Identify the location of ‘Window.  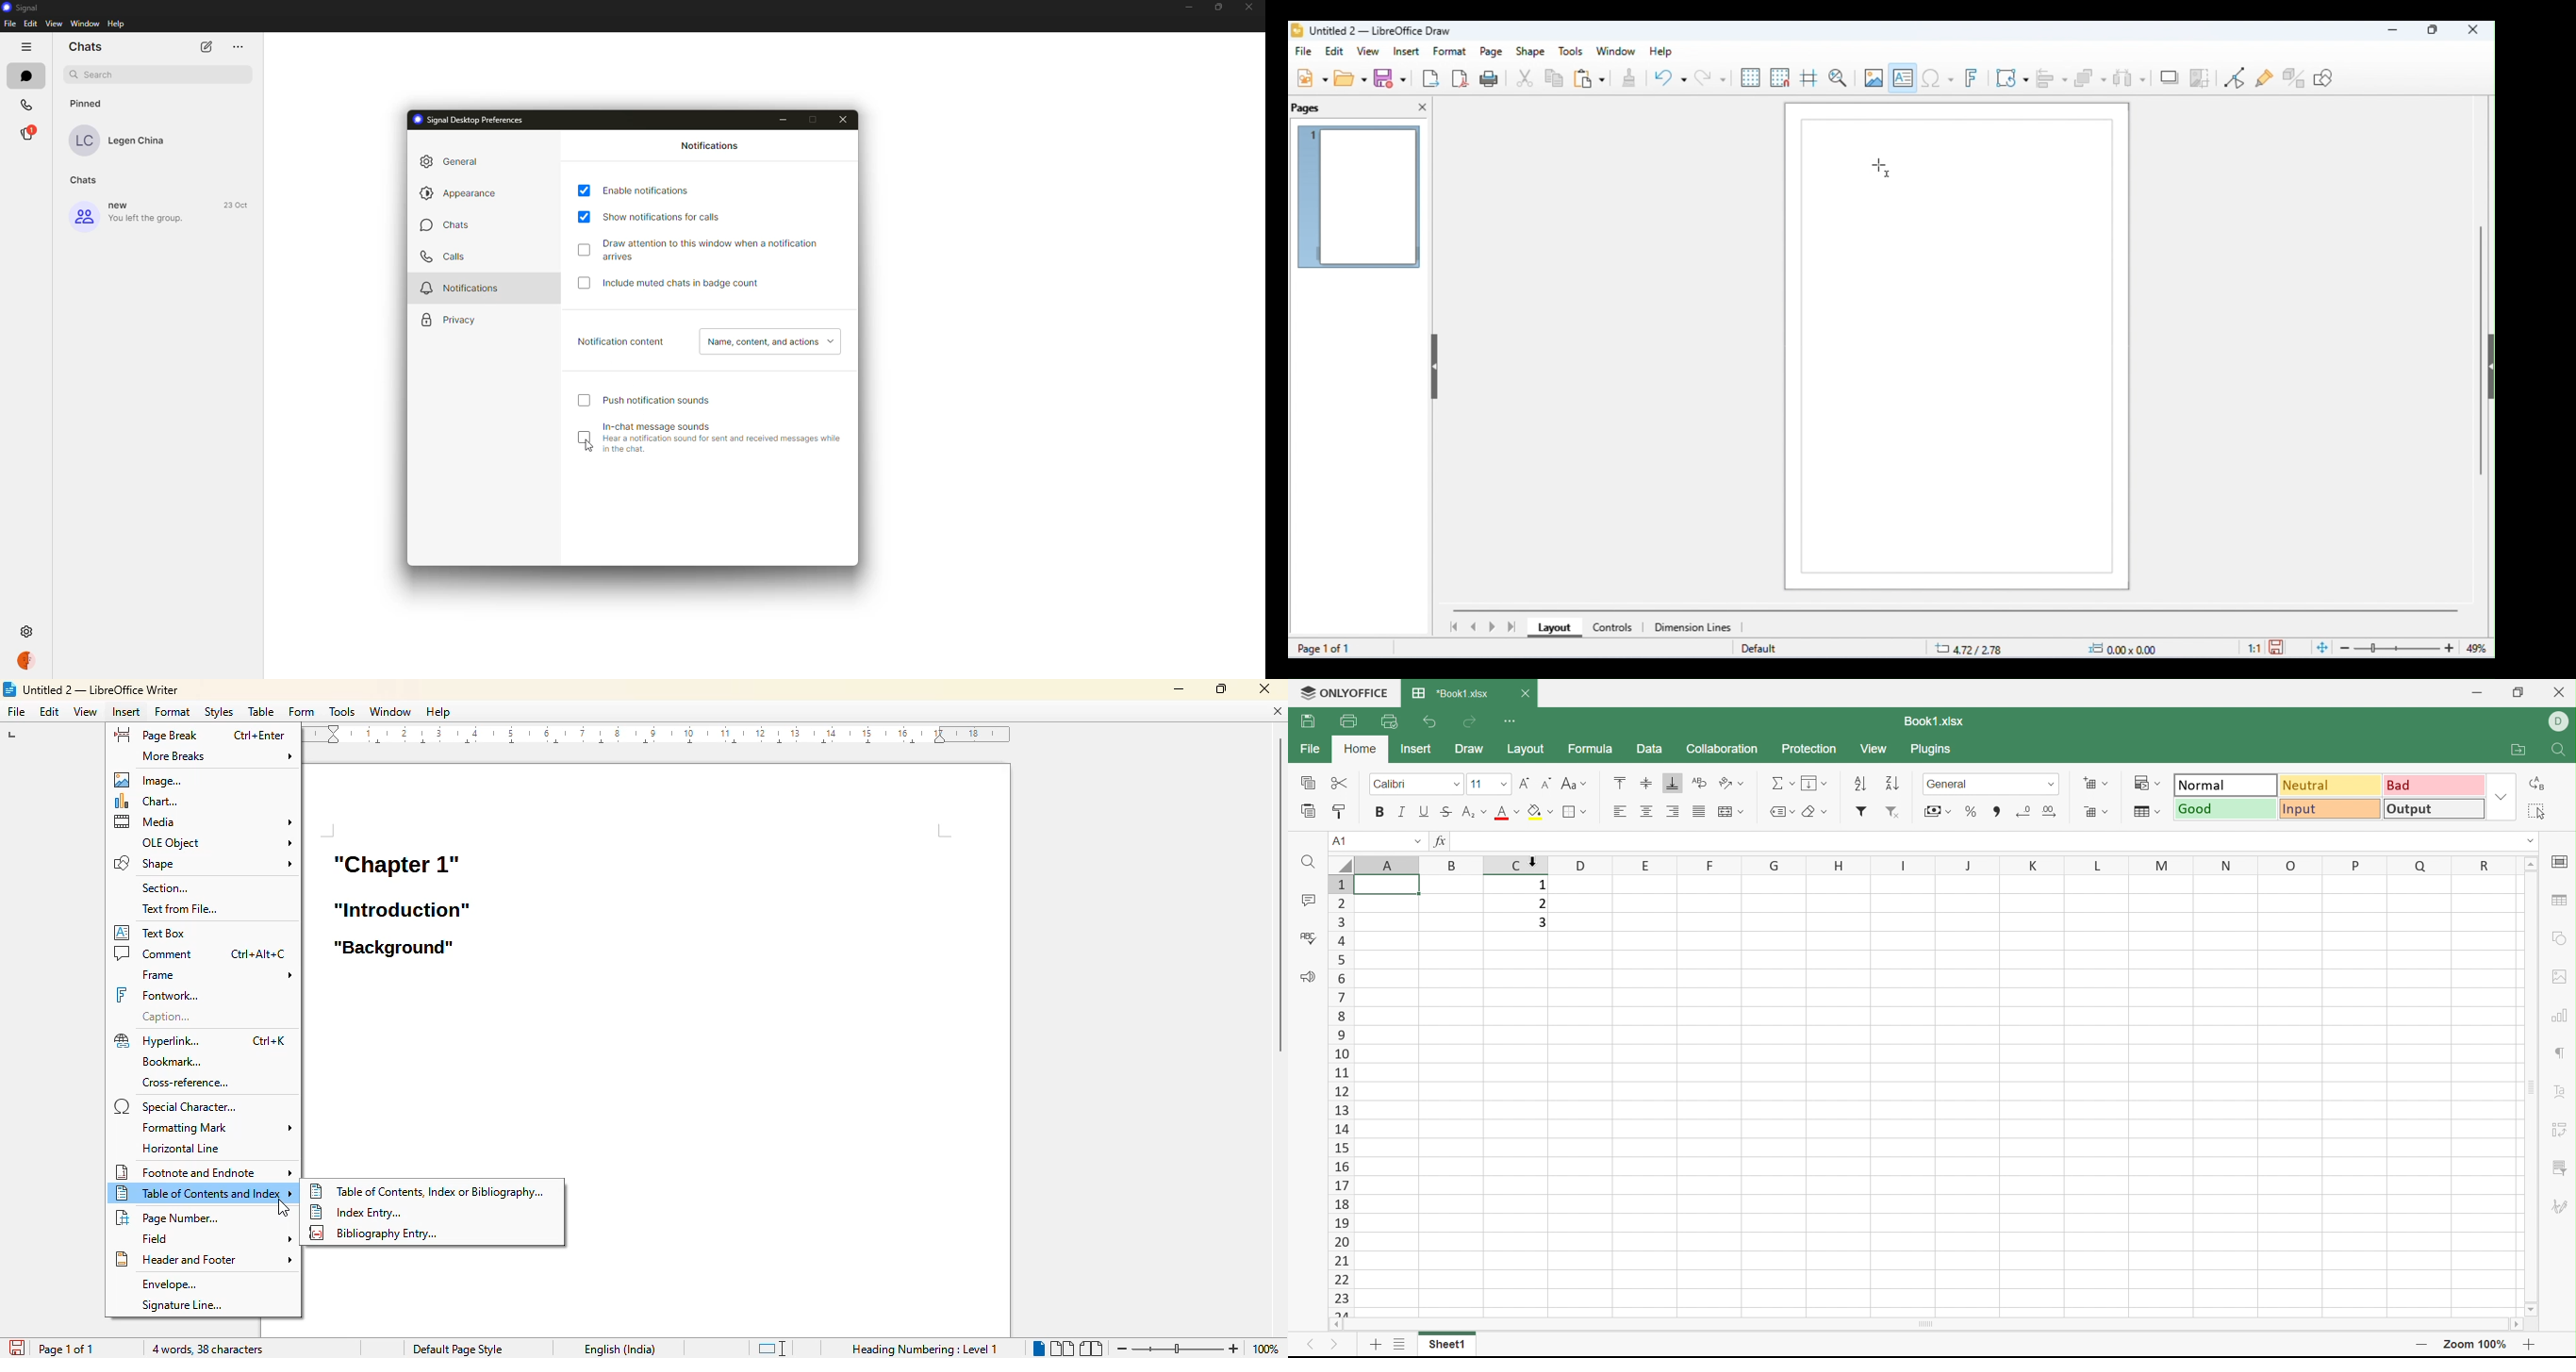
(84, 23).